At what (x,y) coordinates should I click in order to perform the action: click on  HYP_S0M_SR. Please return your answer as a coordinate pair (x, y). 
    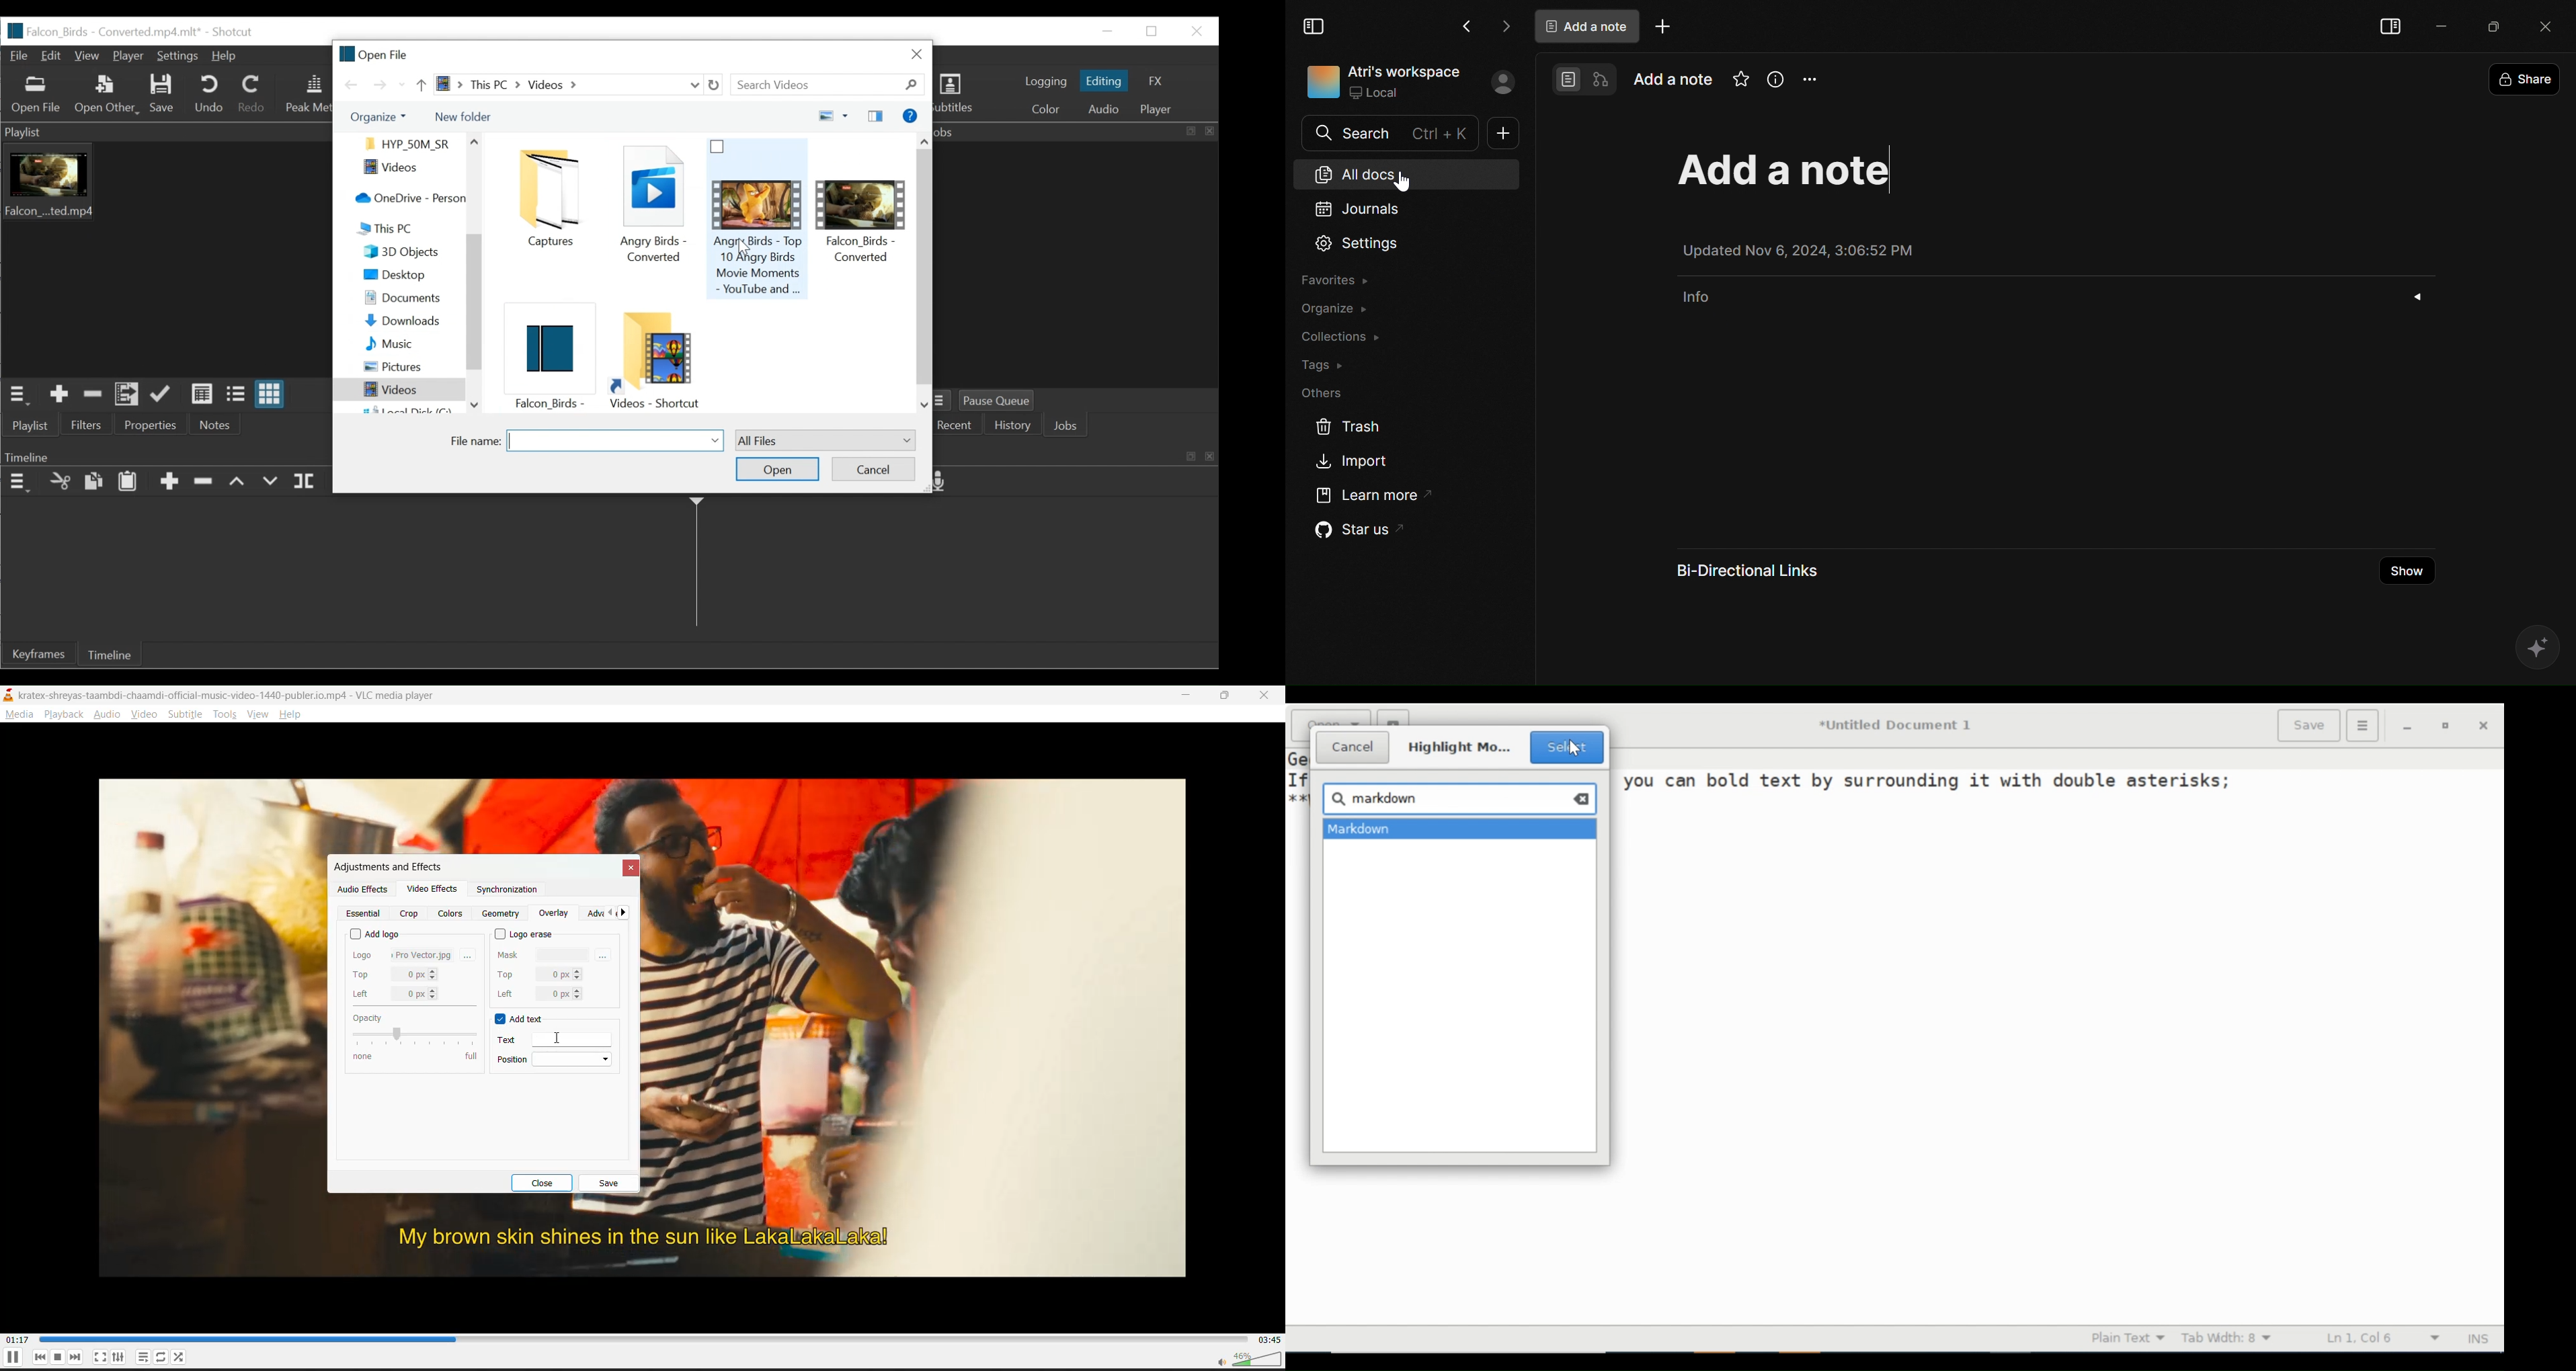
    Looking at the image, I should click on (406, 143).